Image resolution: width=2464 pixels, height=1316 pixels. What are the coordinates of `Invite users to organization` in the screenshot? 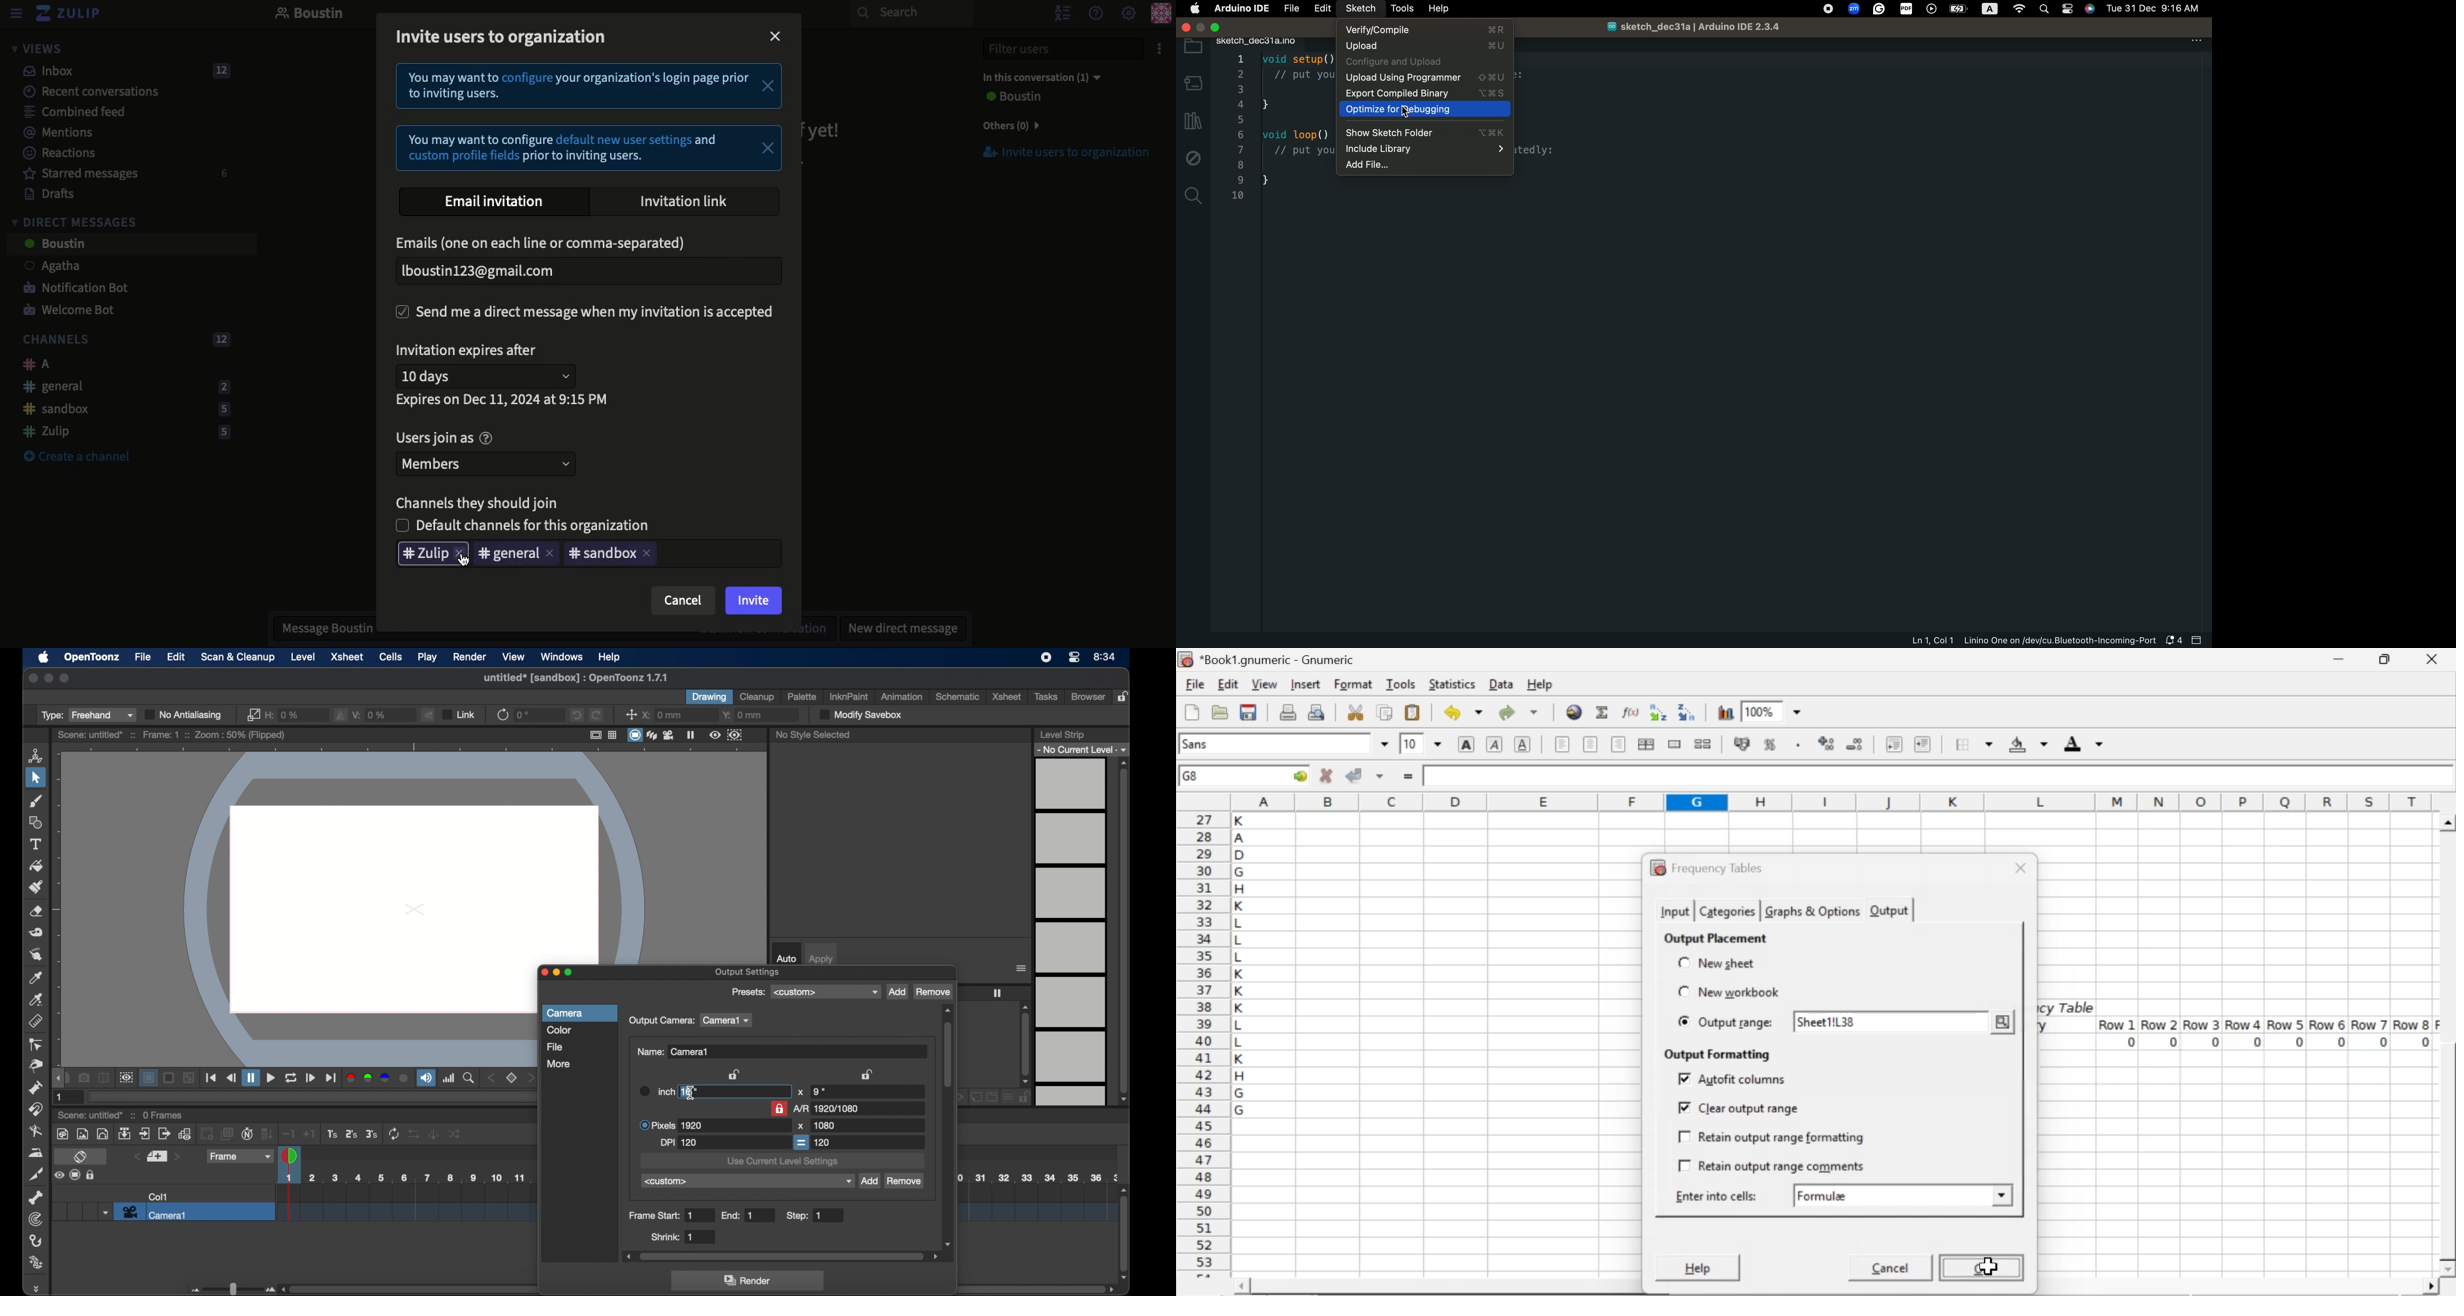 It's located at (506, 36).